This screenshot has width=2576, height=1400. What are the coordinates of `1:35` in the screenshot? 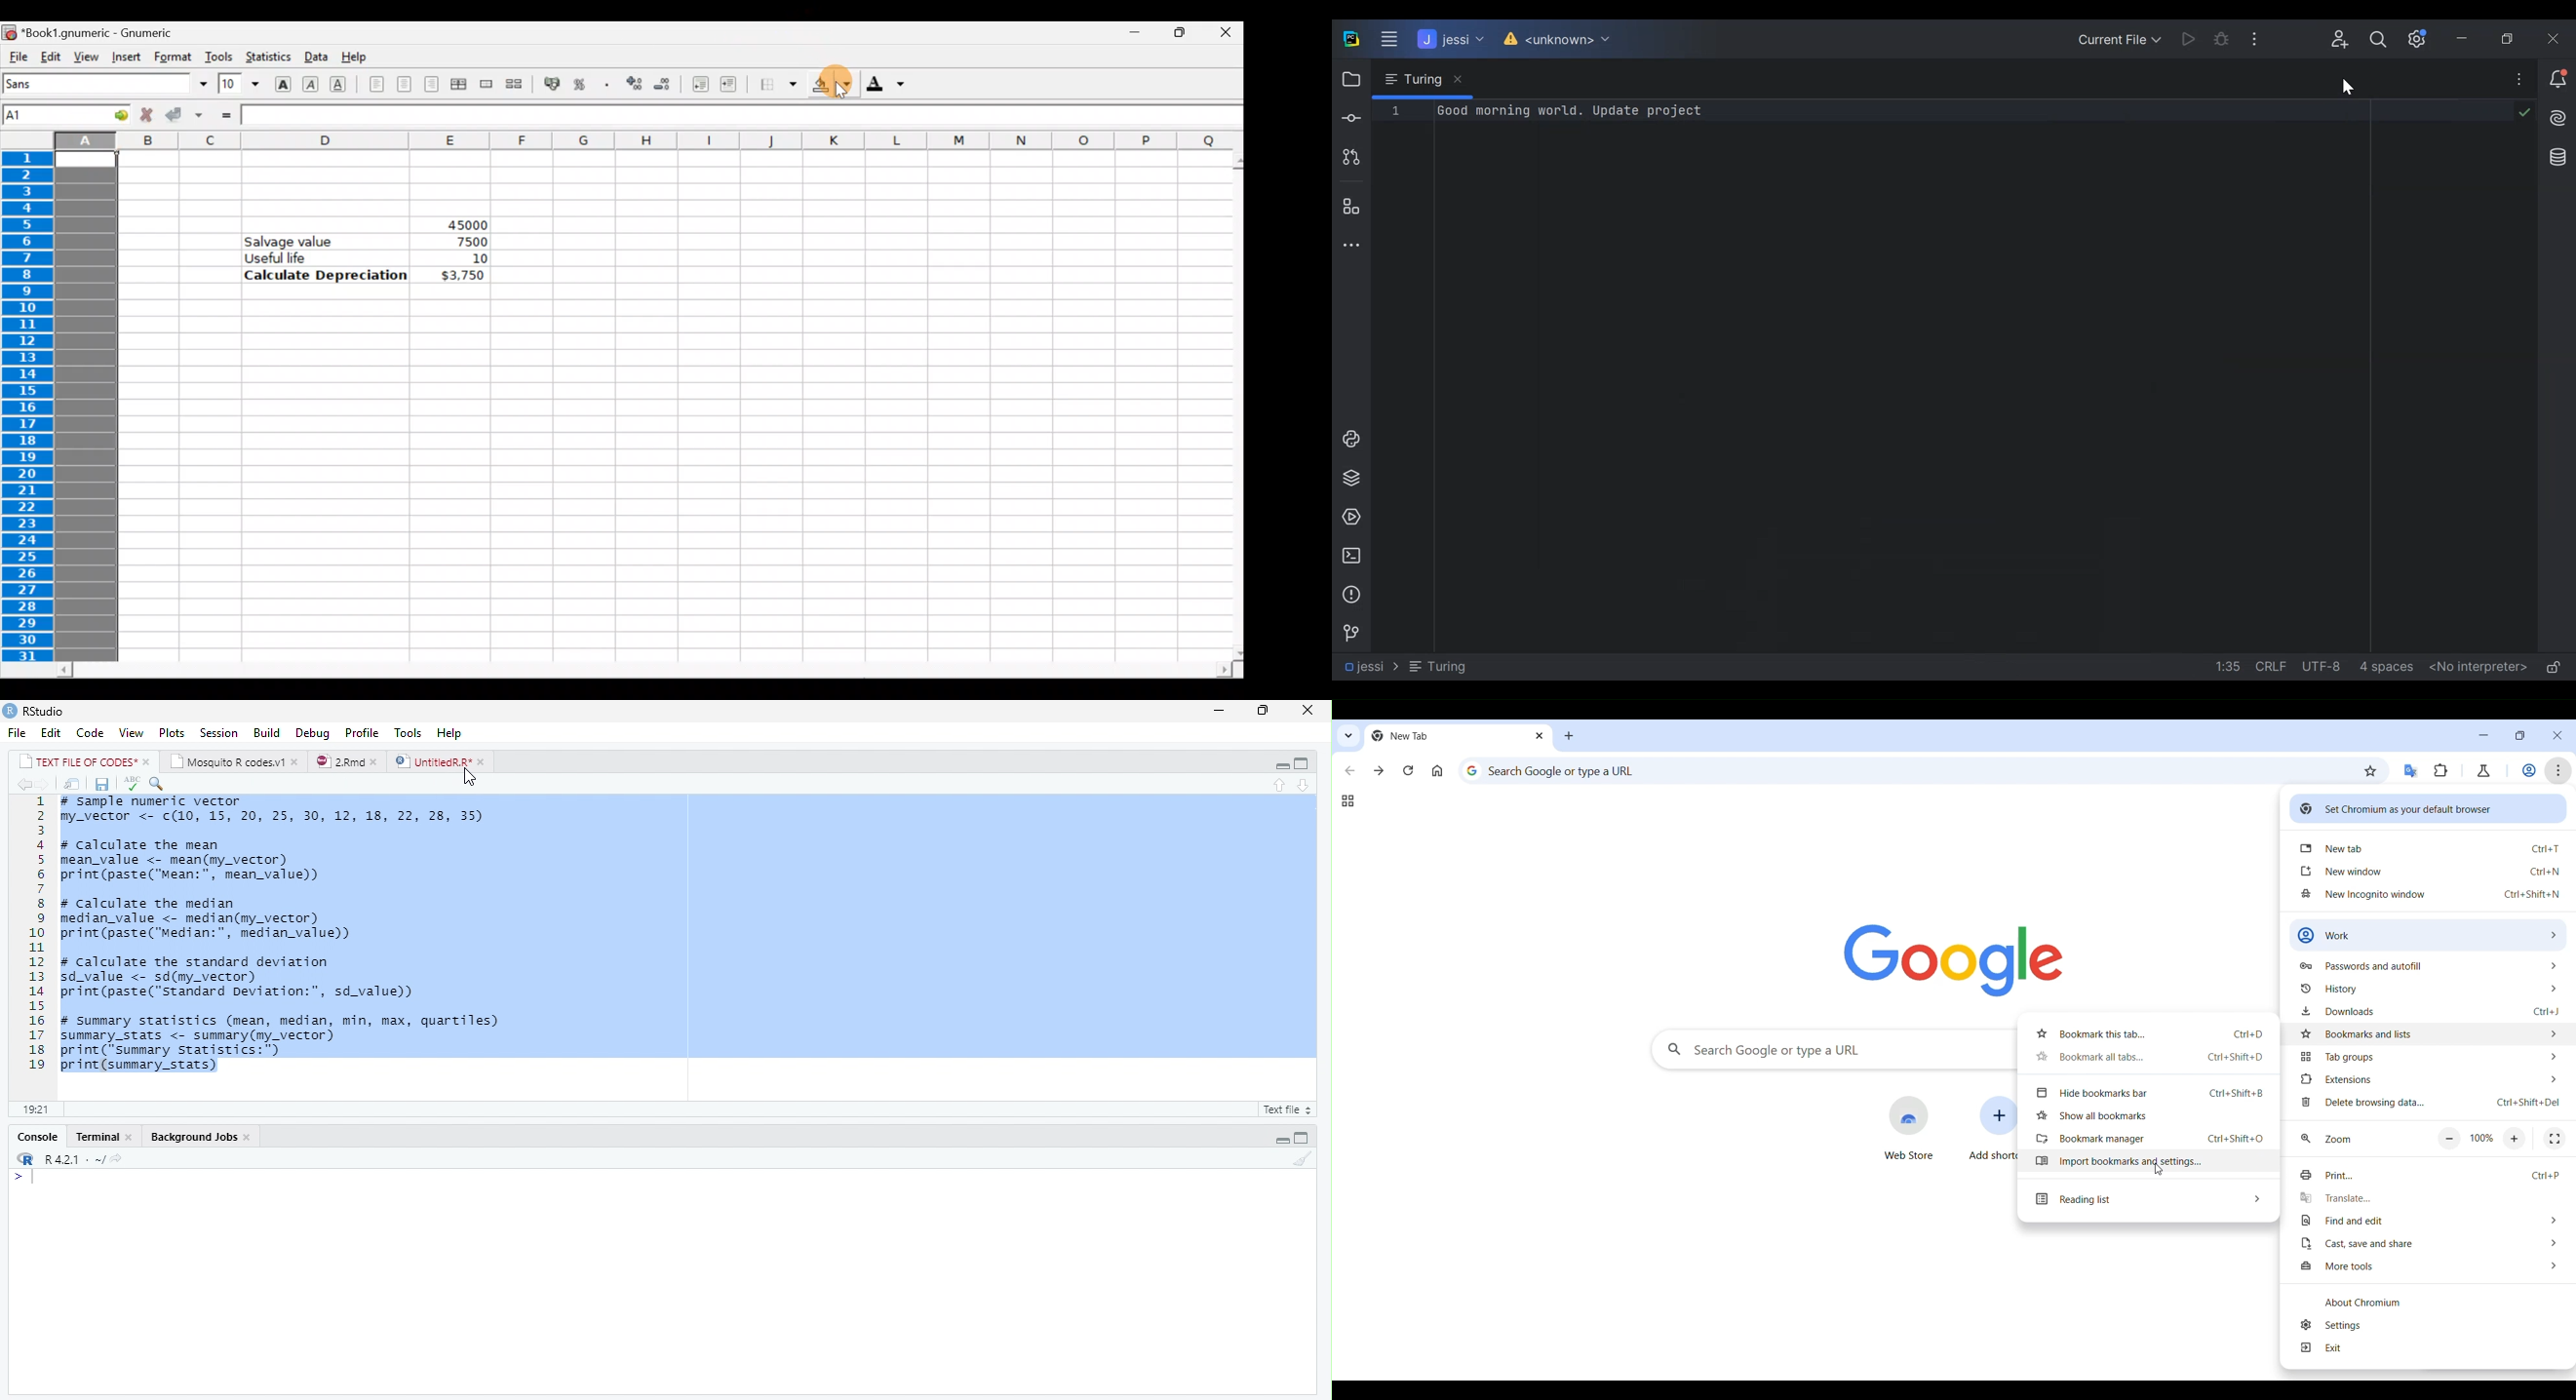 It's located at (2224, 668).